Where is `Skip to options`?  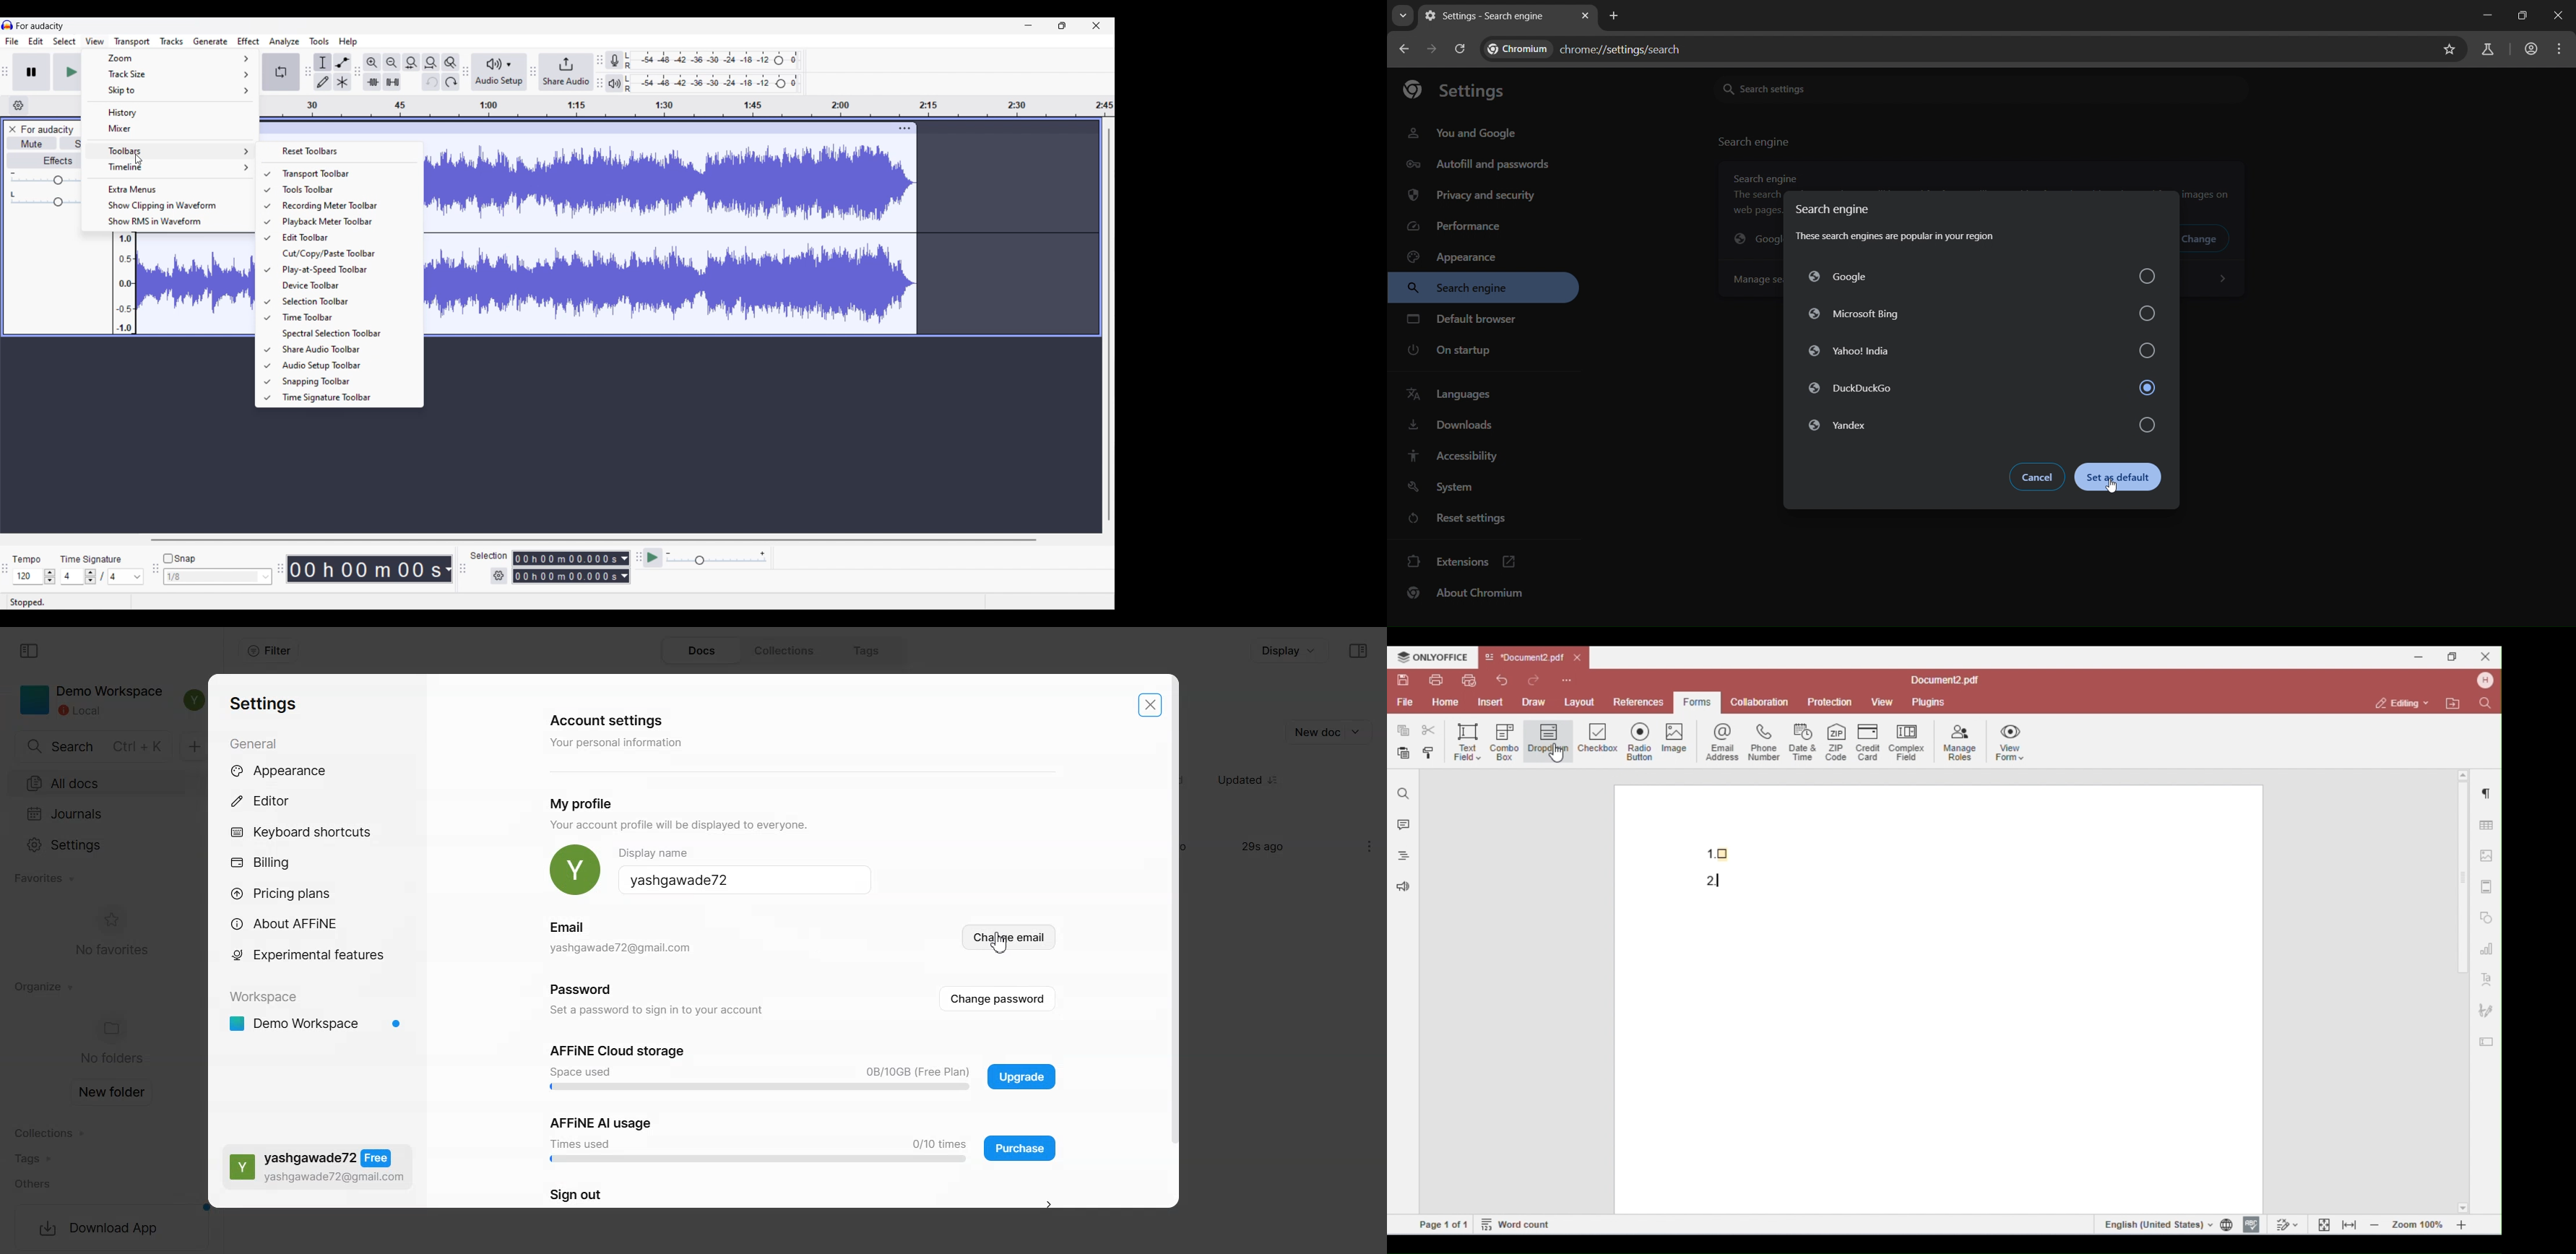 Skip to options is located at coordinates (171, 90).